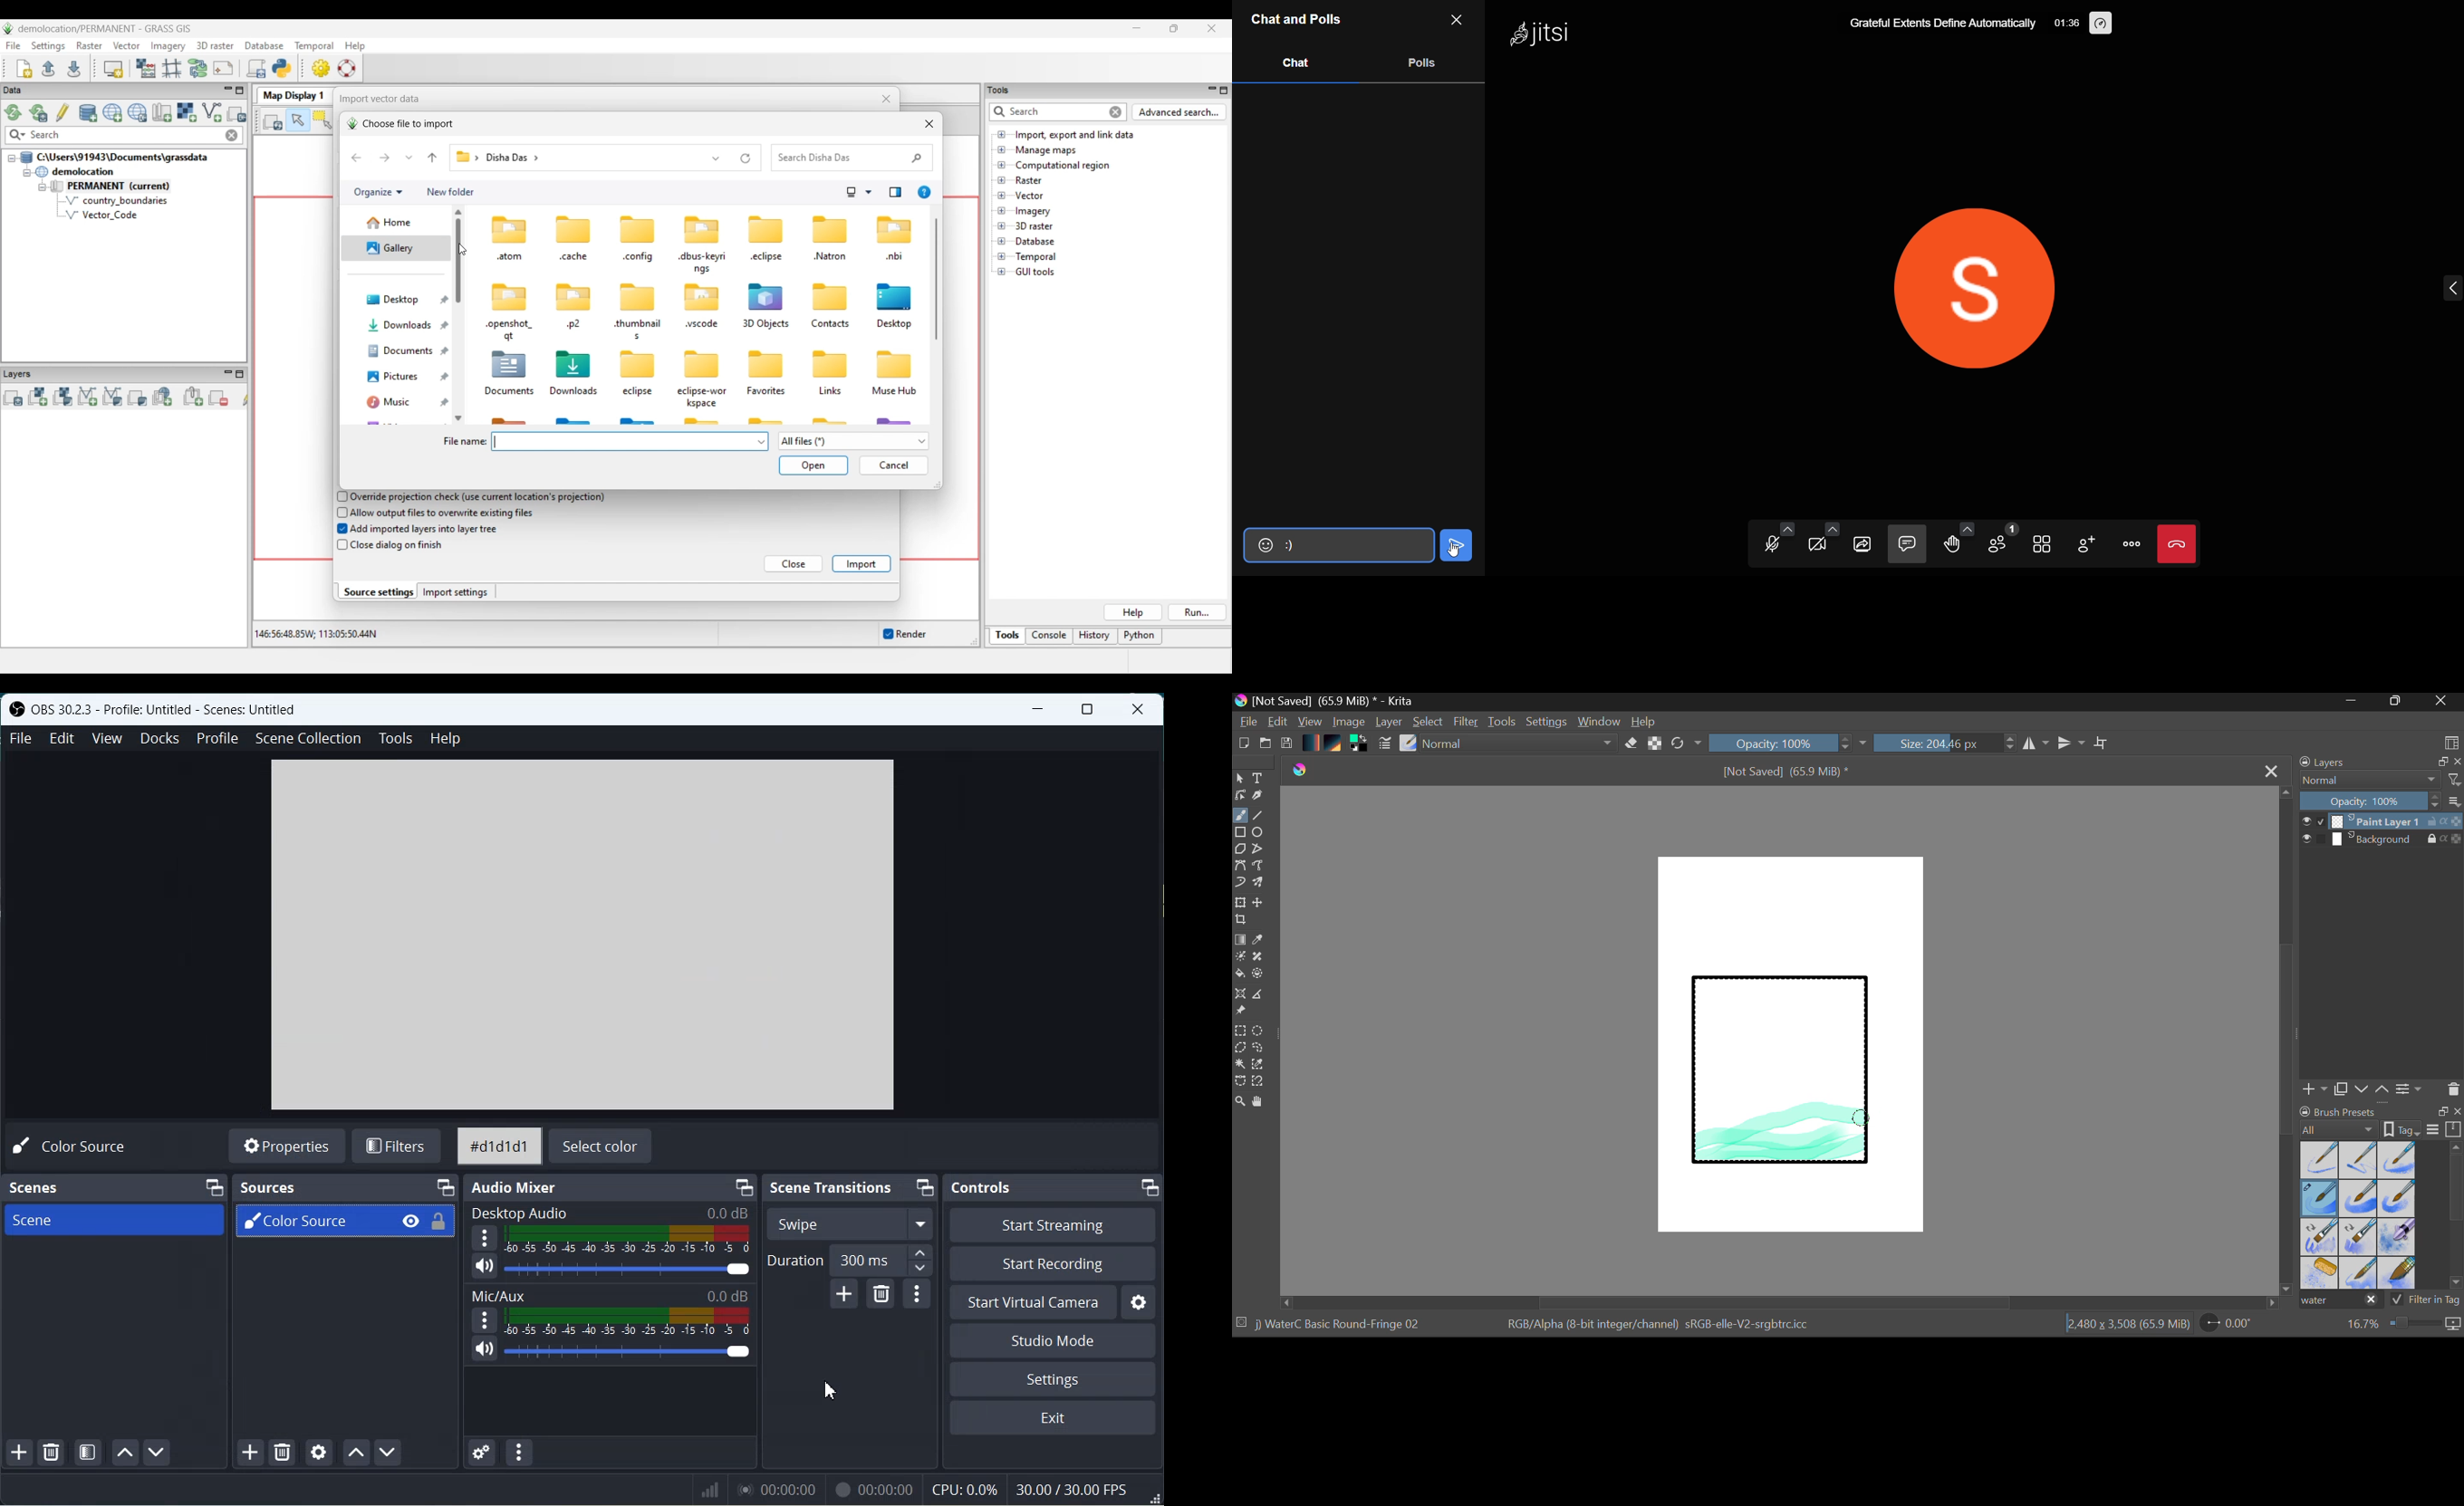  What do you see at coordinates (1033, 1303) in the screenshot?
I see `Start Virtual Camera` at bounding box center [1033, 1303].